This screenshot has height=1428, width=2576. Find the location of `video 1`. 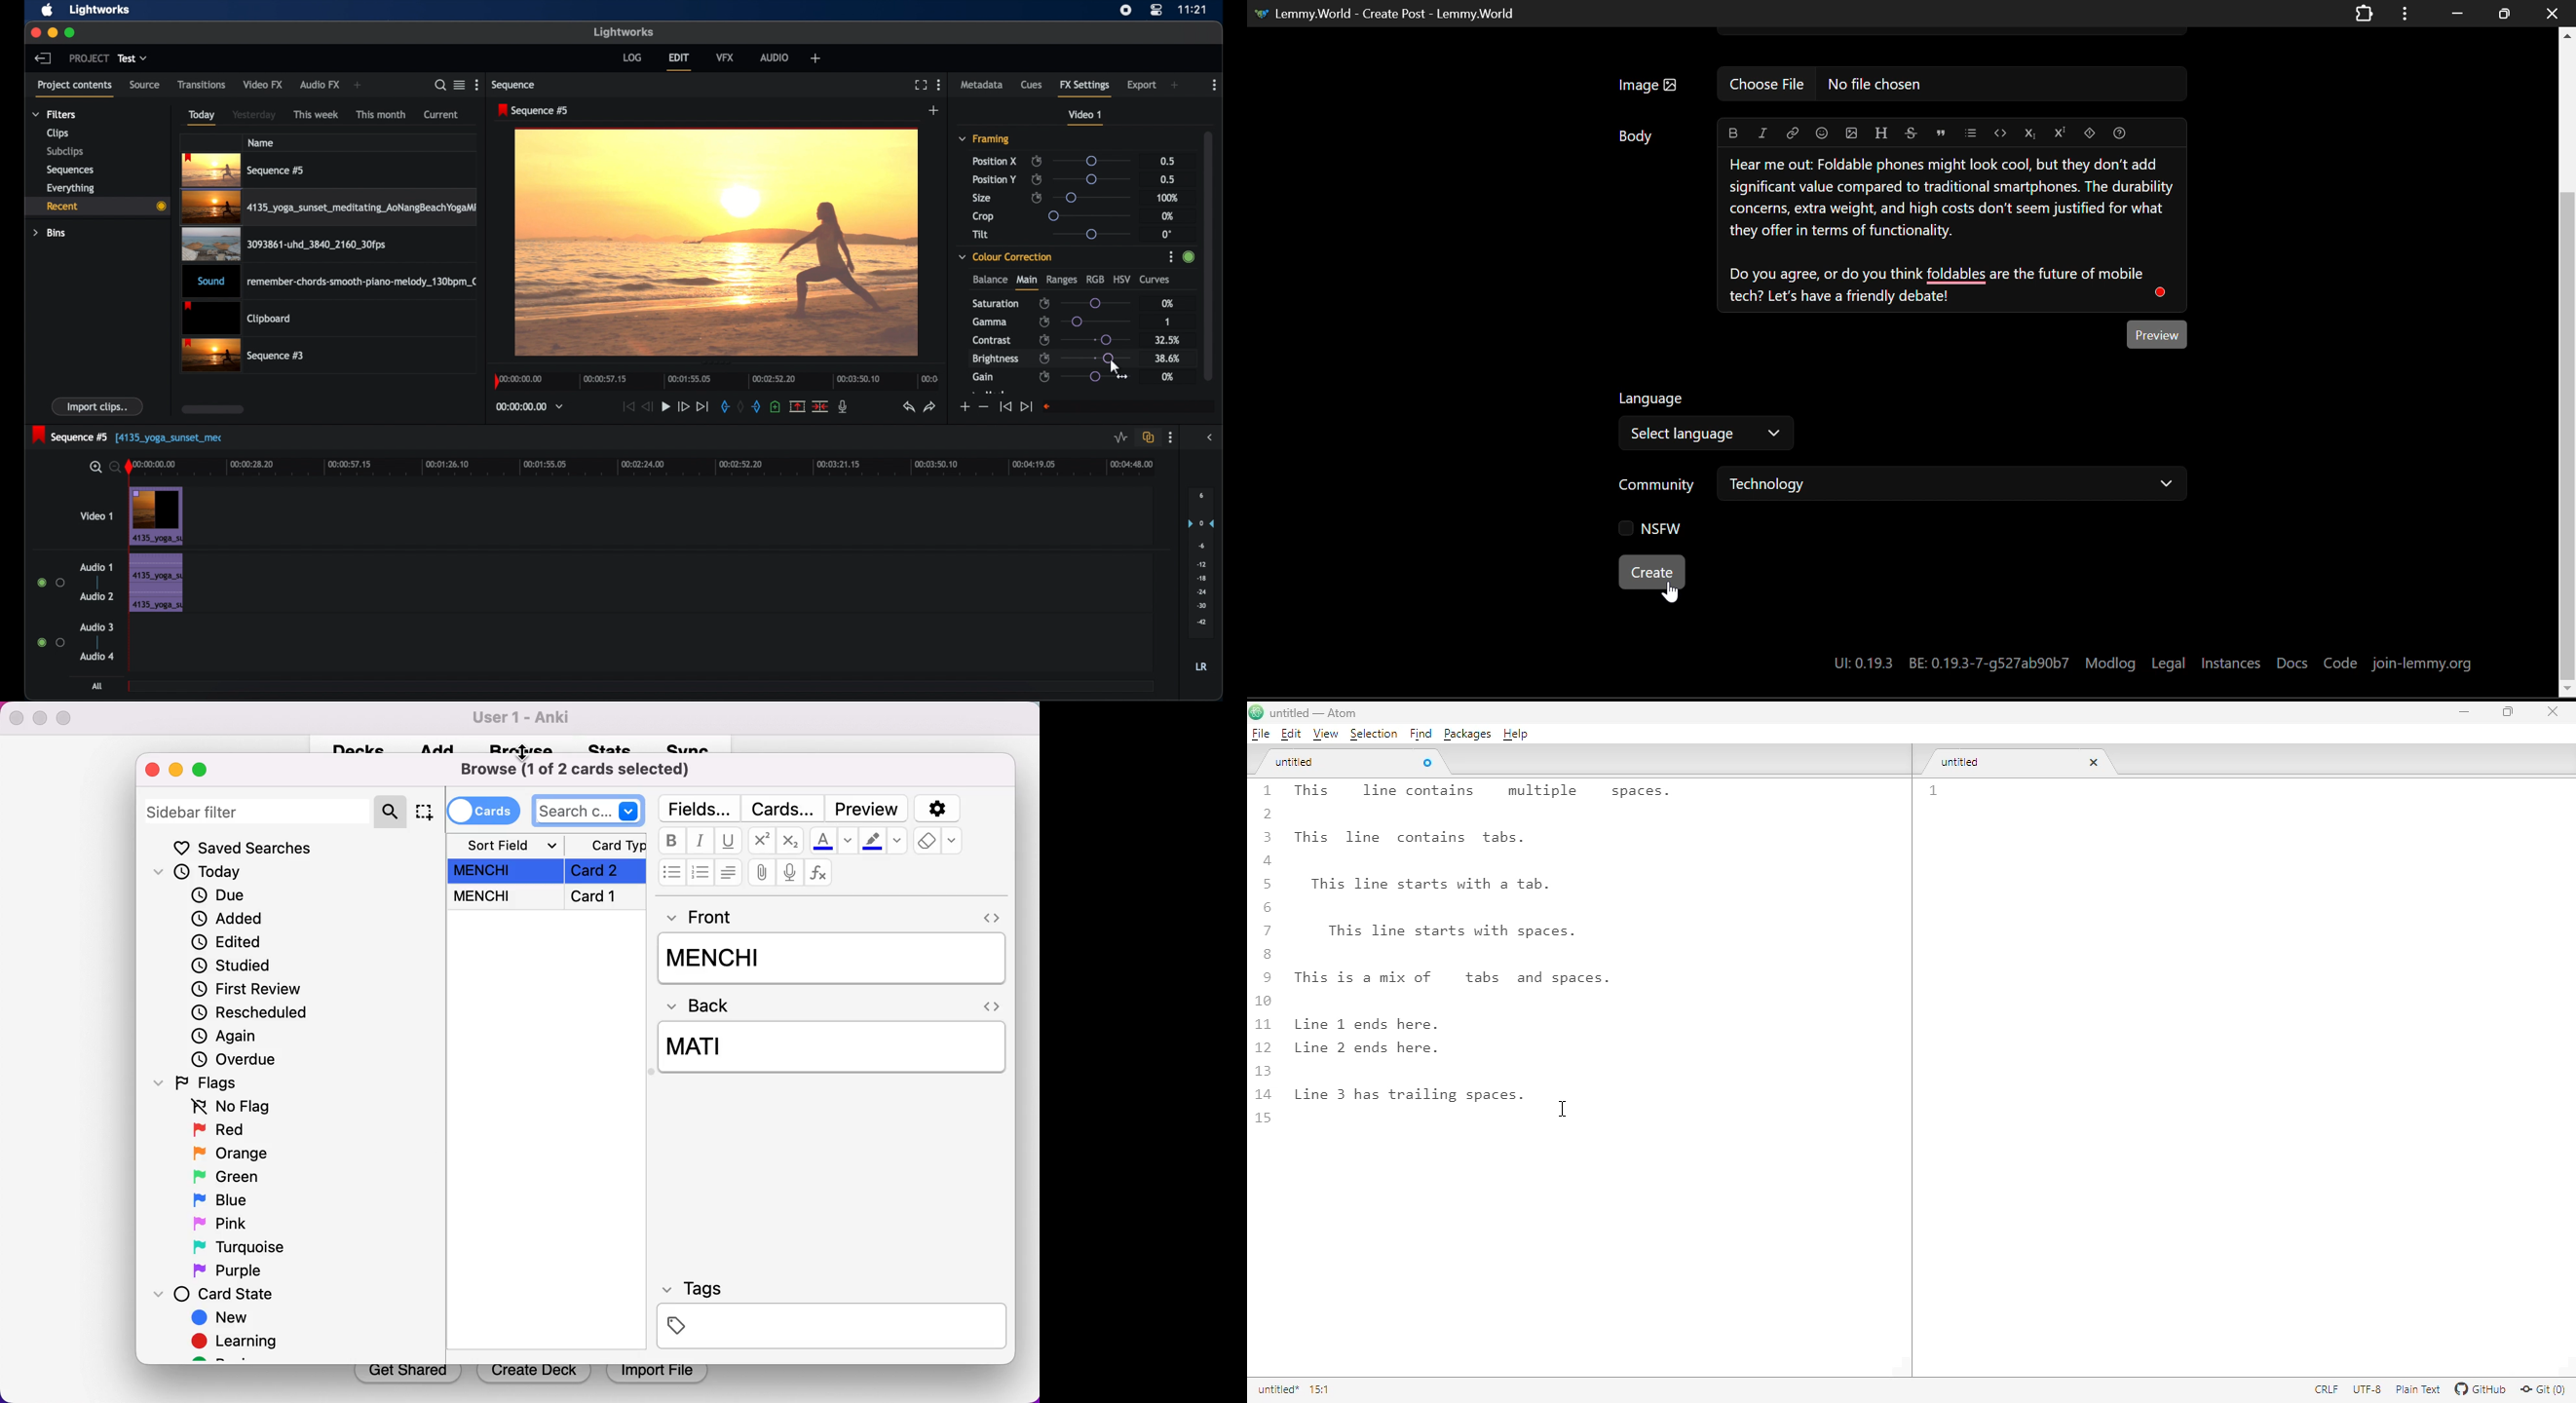

video 1 is located at coordinates (97, 516).